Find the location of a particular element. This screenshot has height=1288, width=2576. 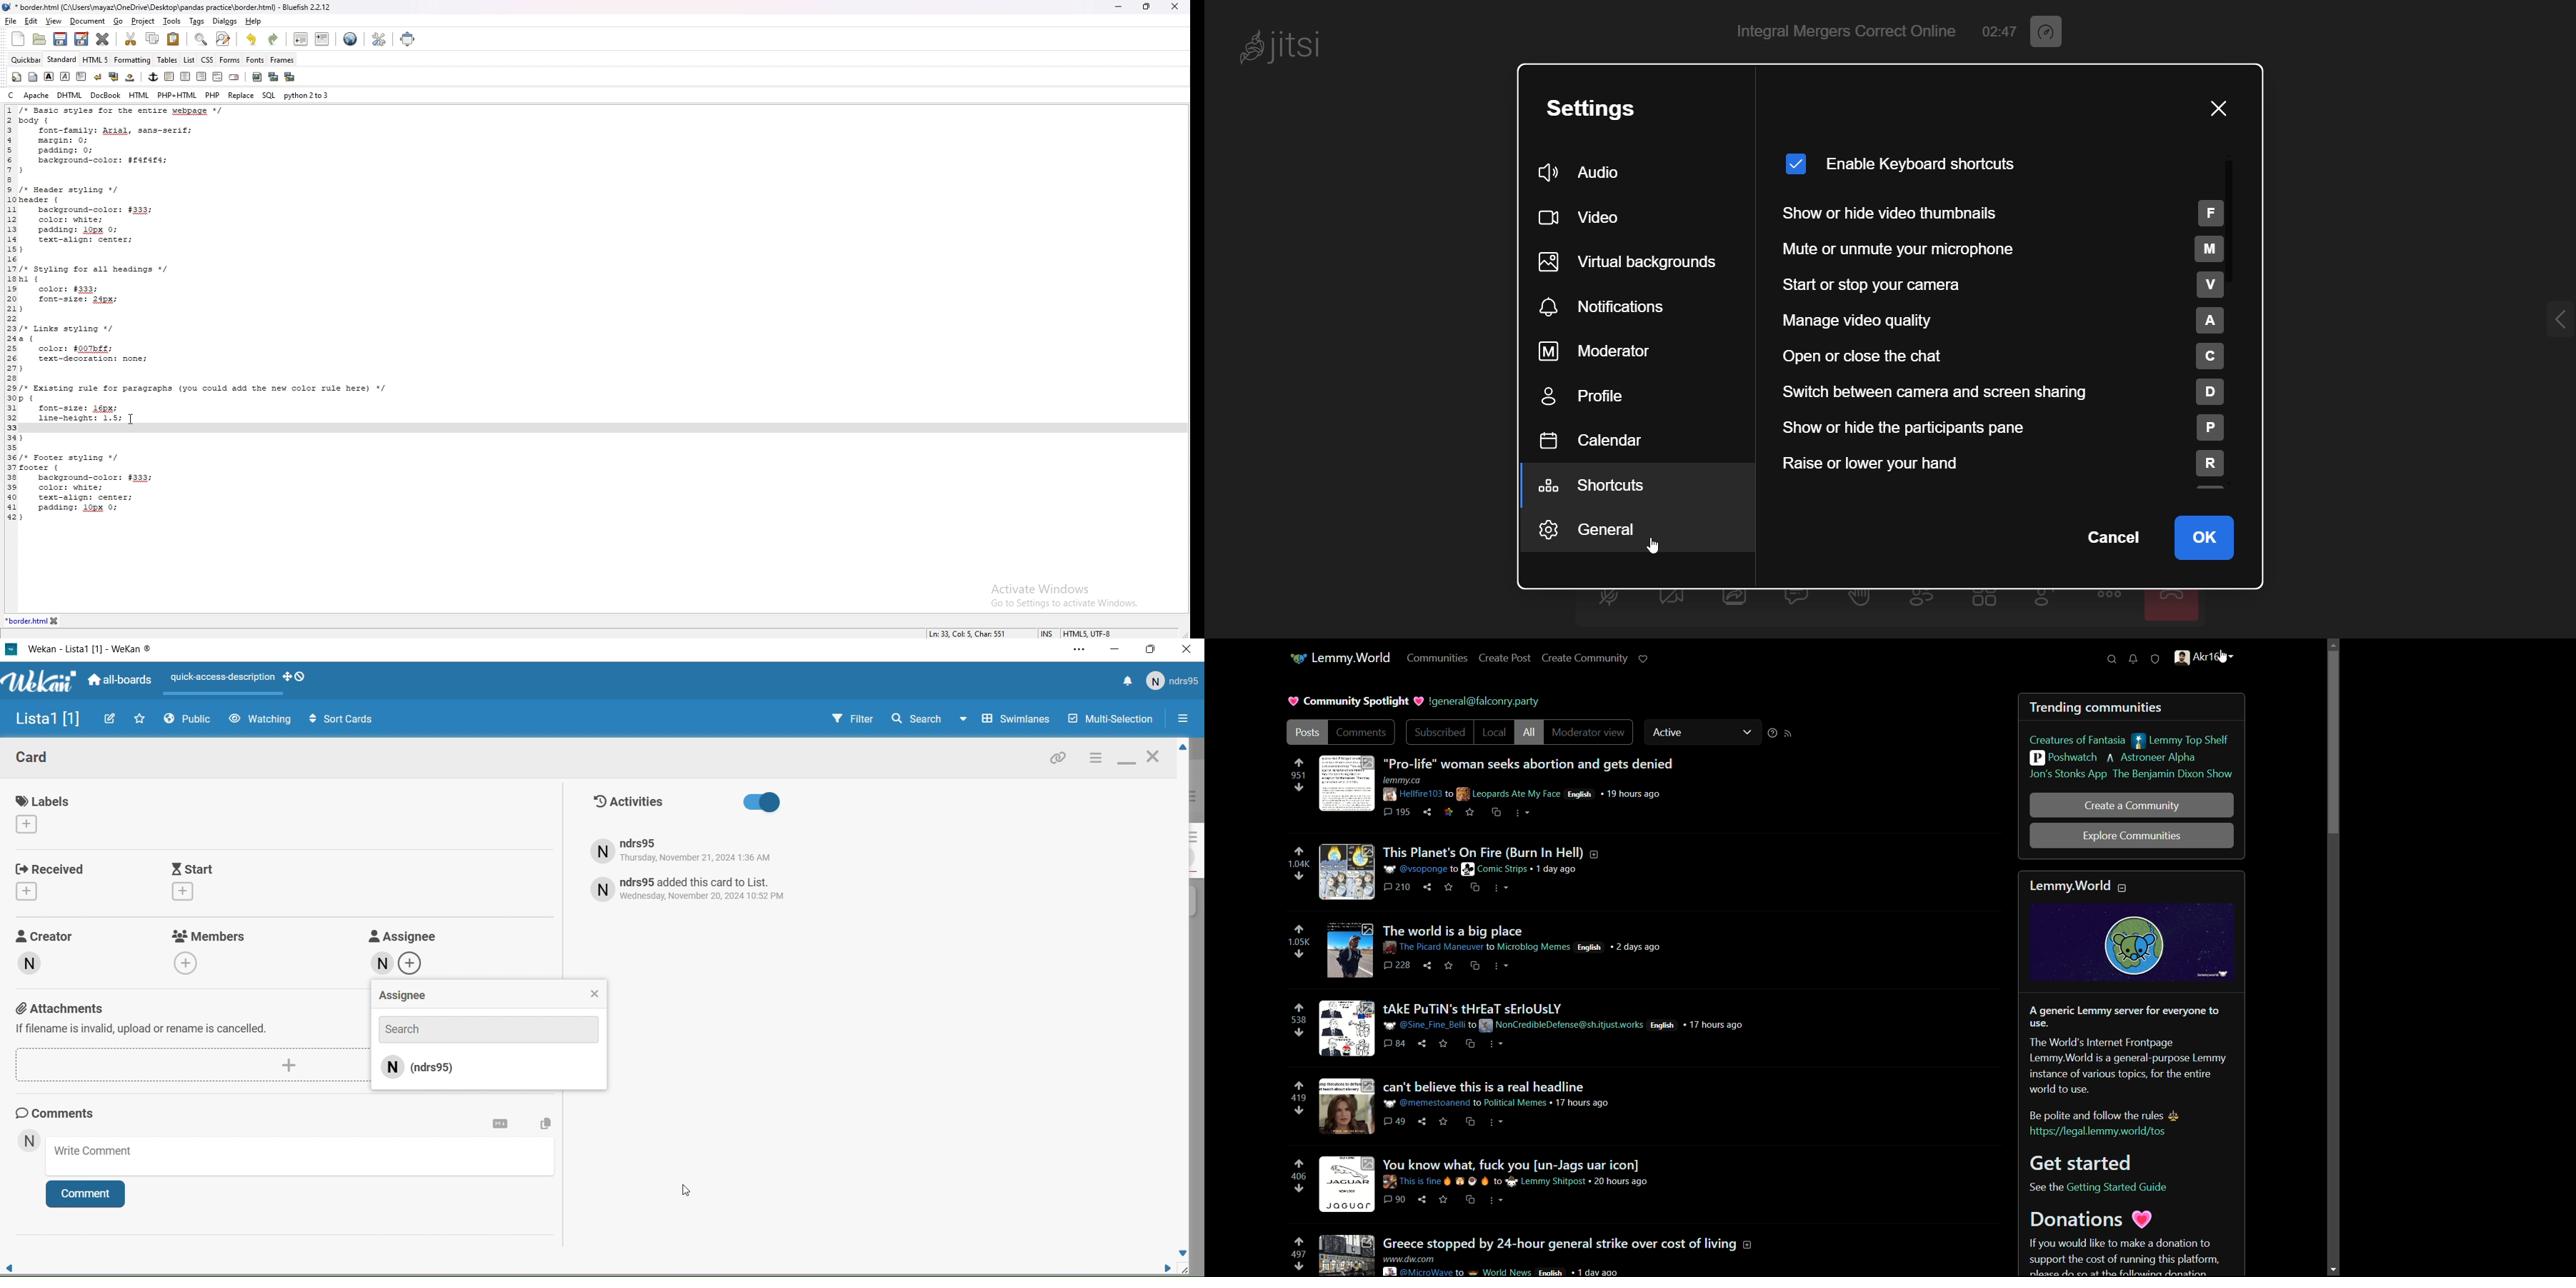

upvote is located at coordinates (1300, 1009).